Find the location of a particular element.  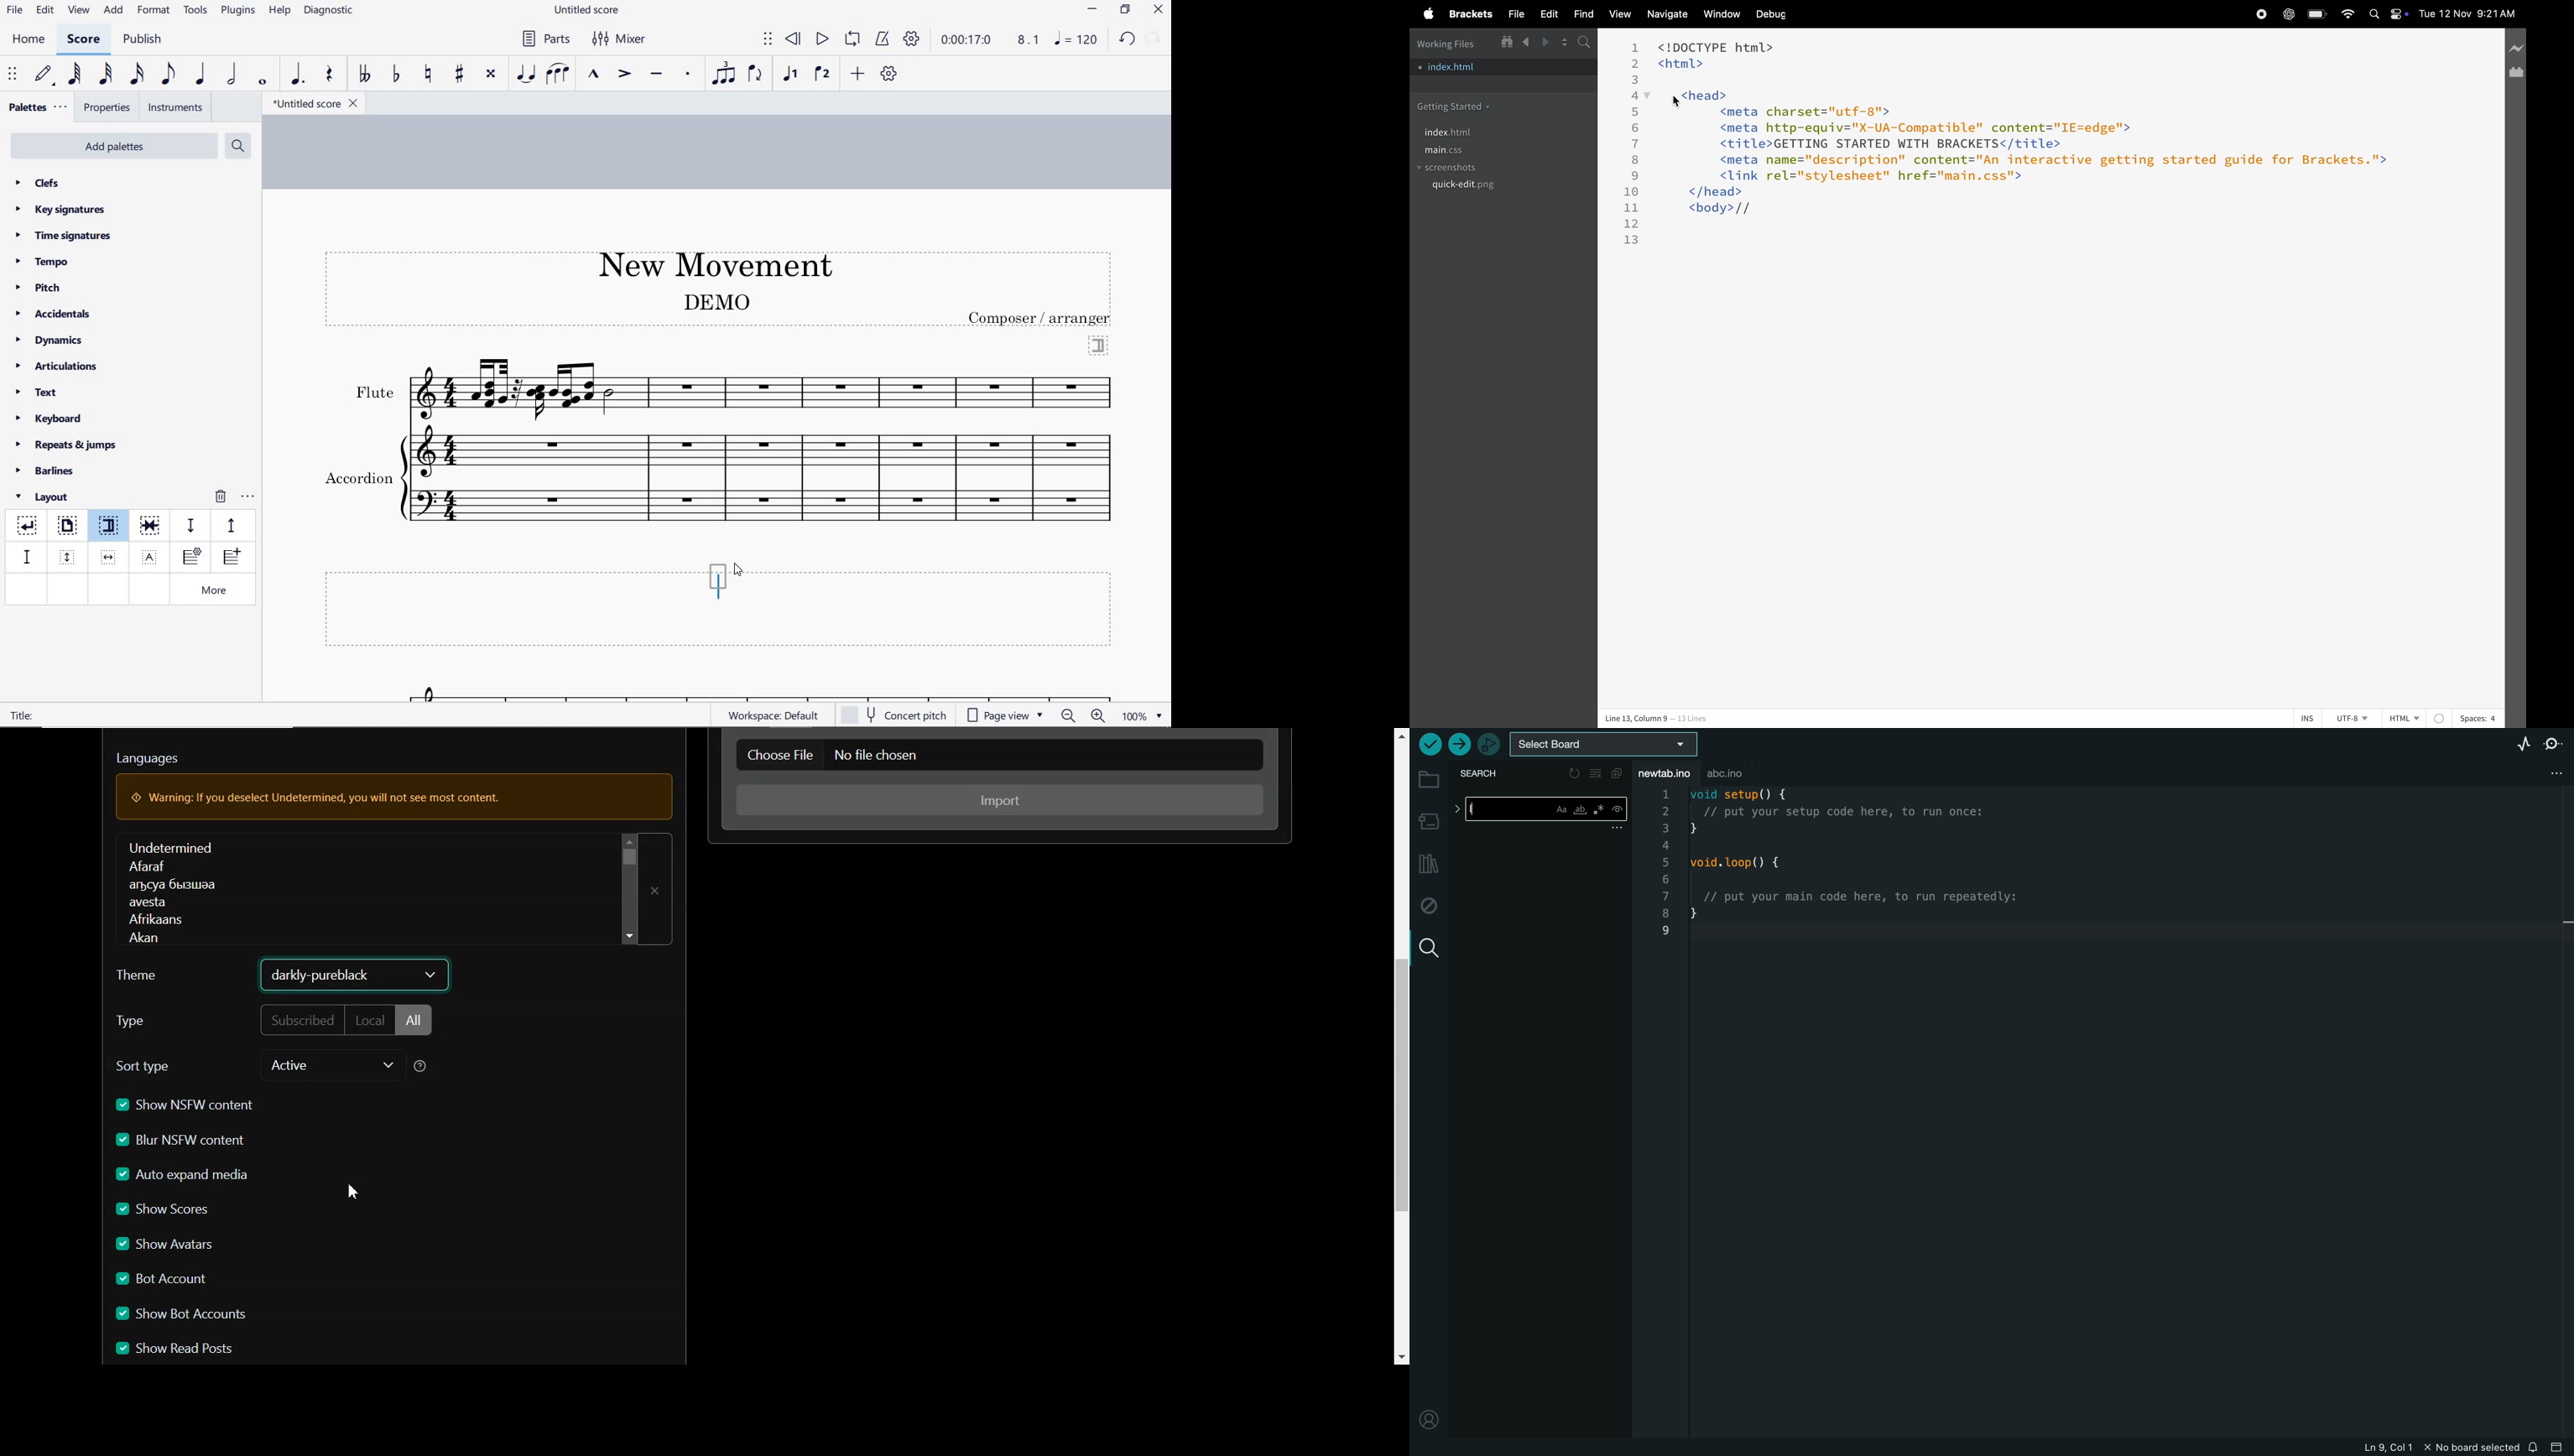

tools is located at coordinates (196, 10).